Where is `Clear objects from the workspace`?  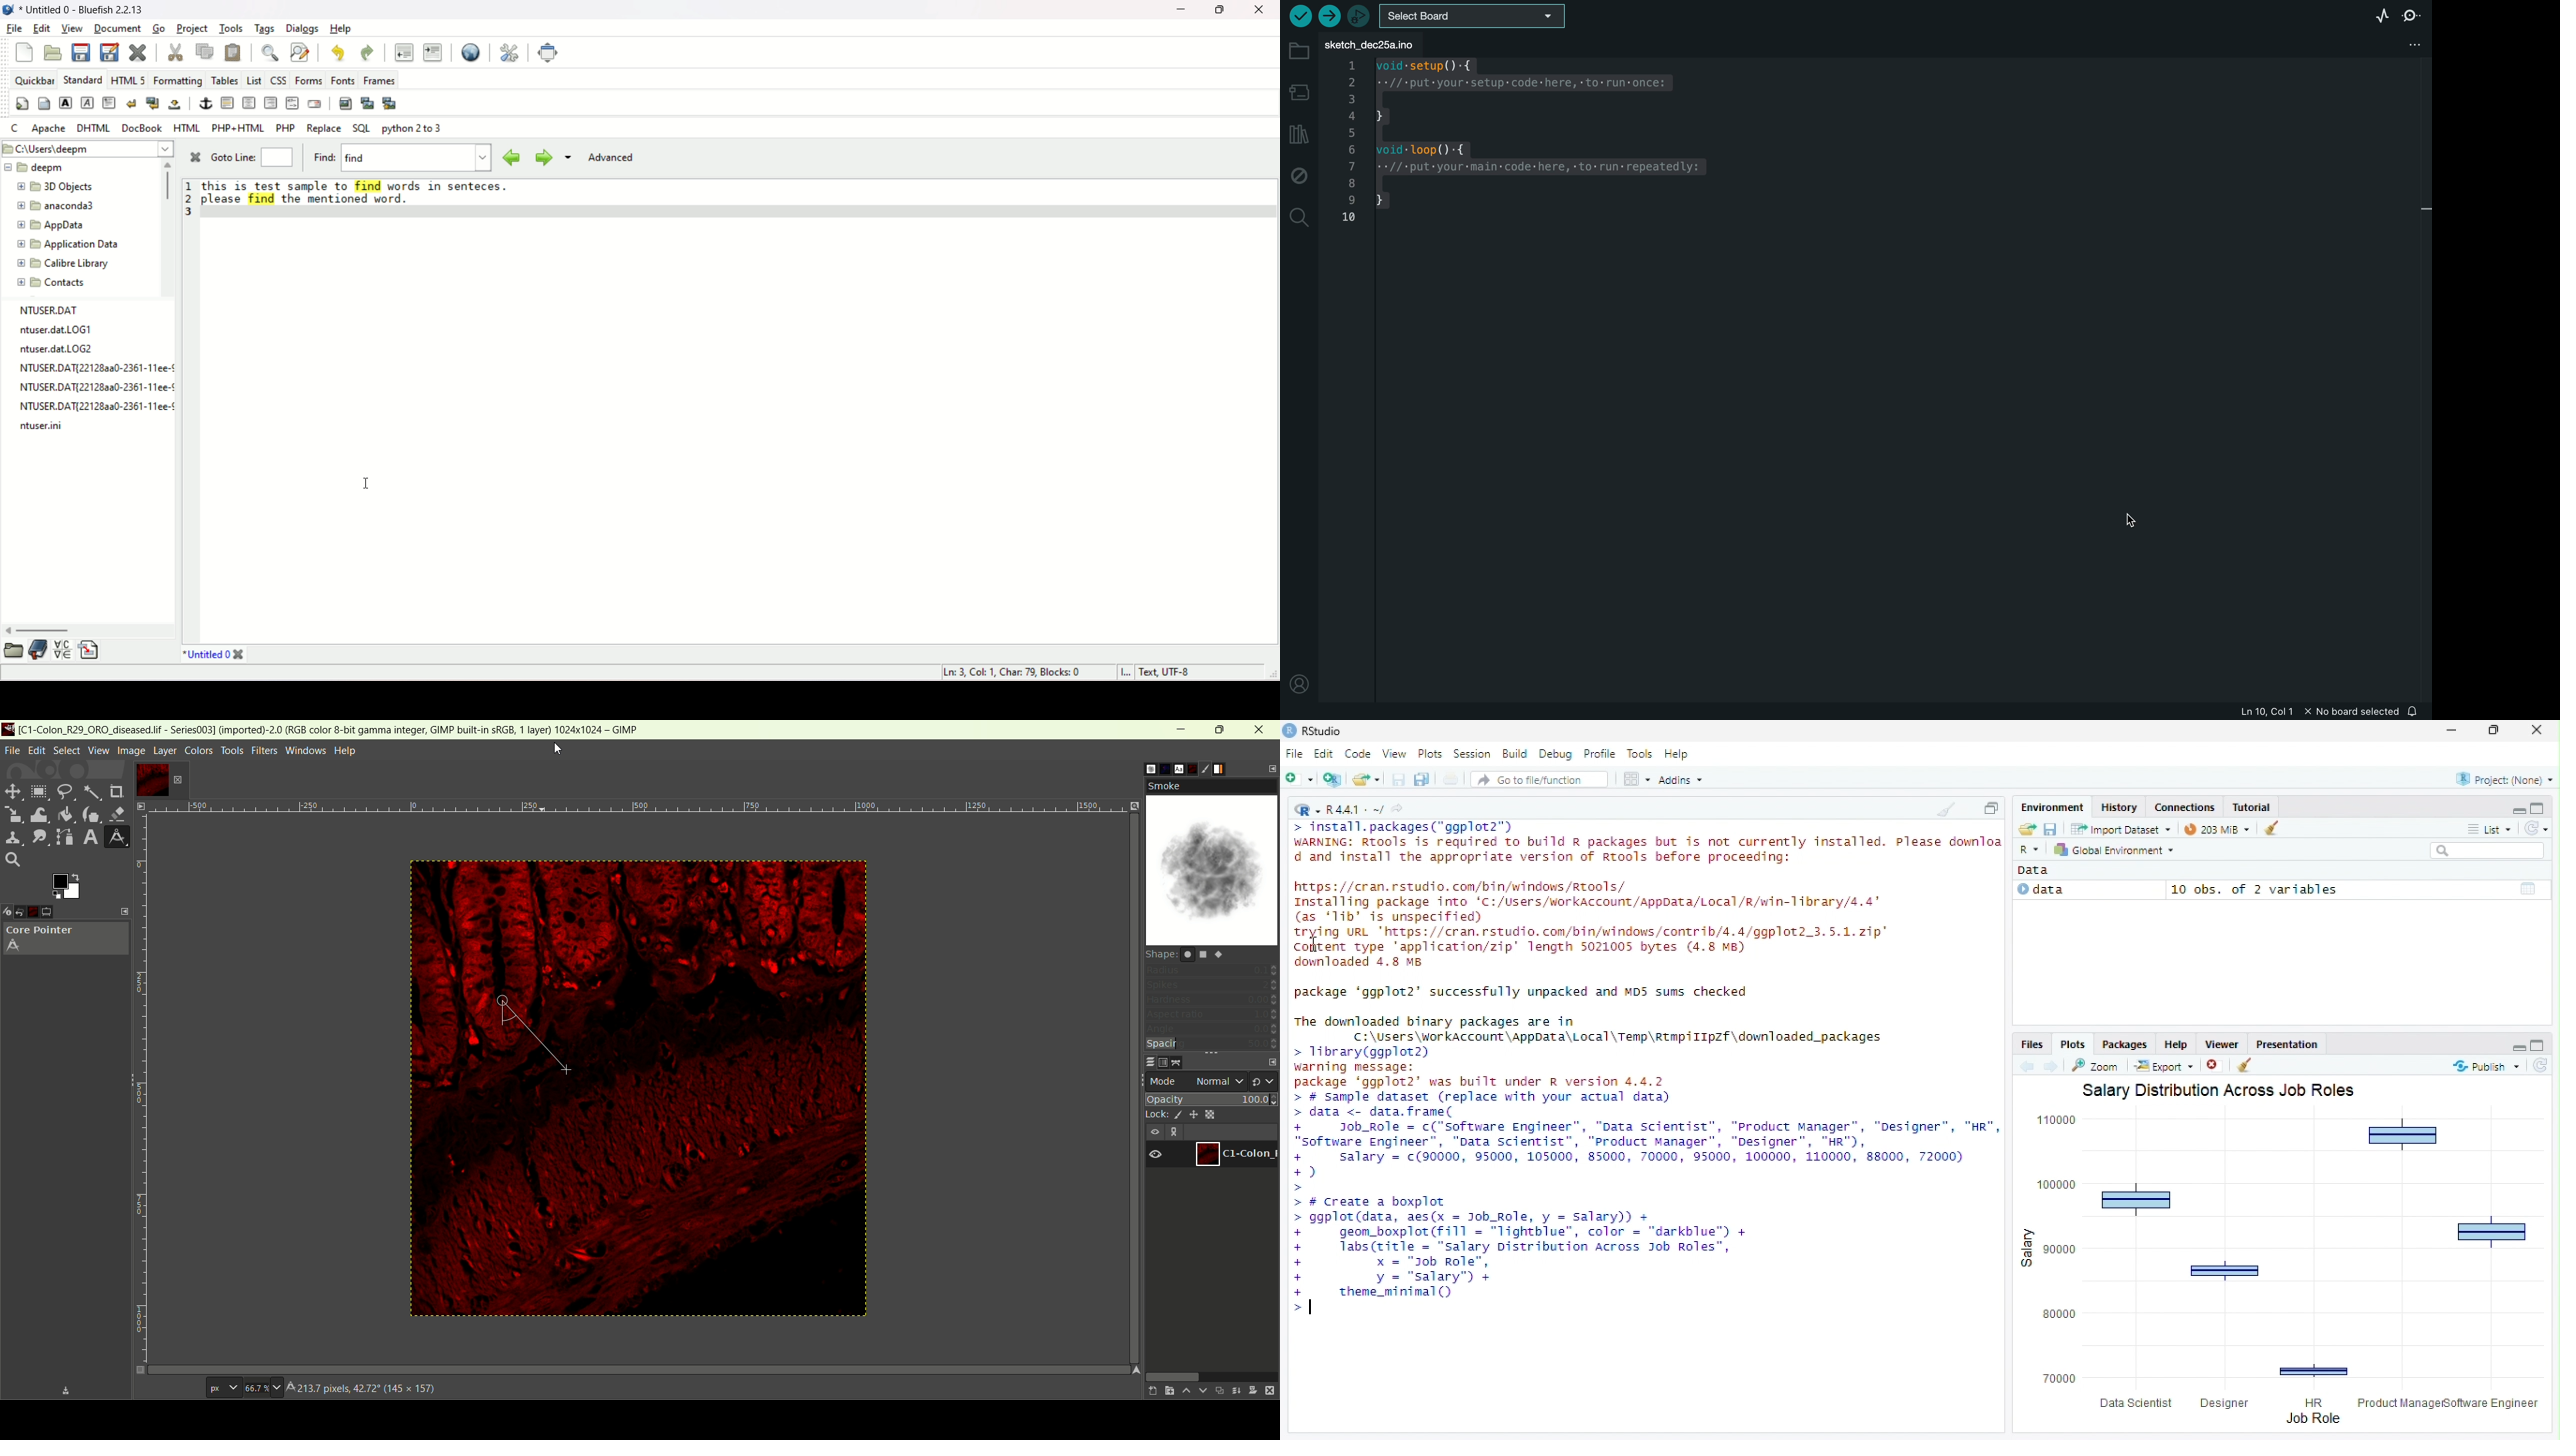
Clear objects from the workspace is located at coordinates (2265, 828).